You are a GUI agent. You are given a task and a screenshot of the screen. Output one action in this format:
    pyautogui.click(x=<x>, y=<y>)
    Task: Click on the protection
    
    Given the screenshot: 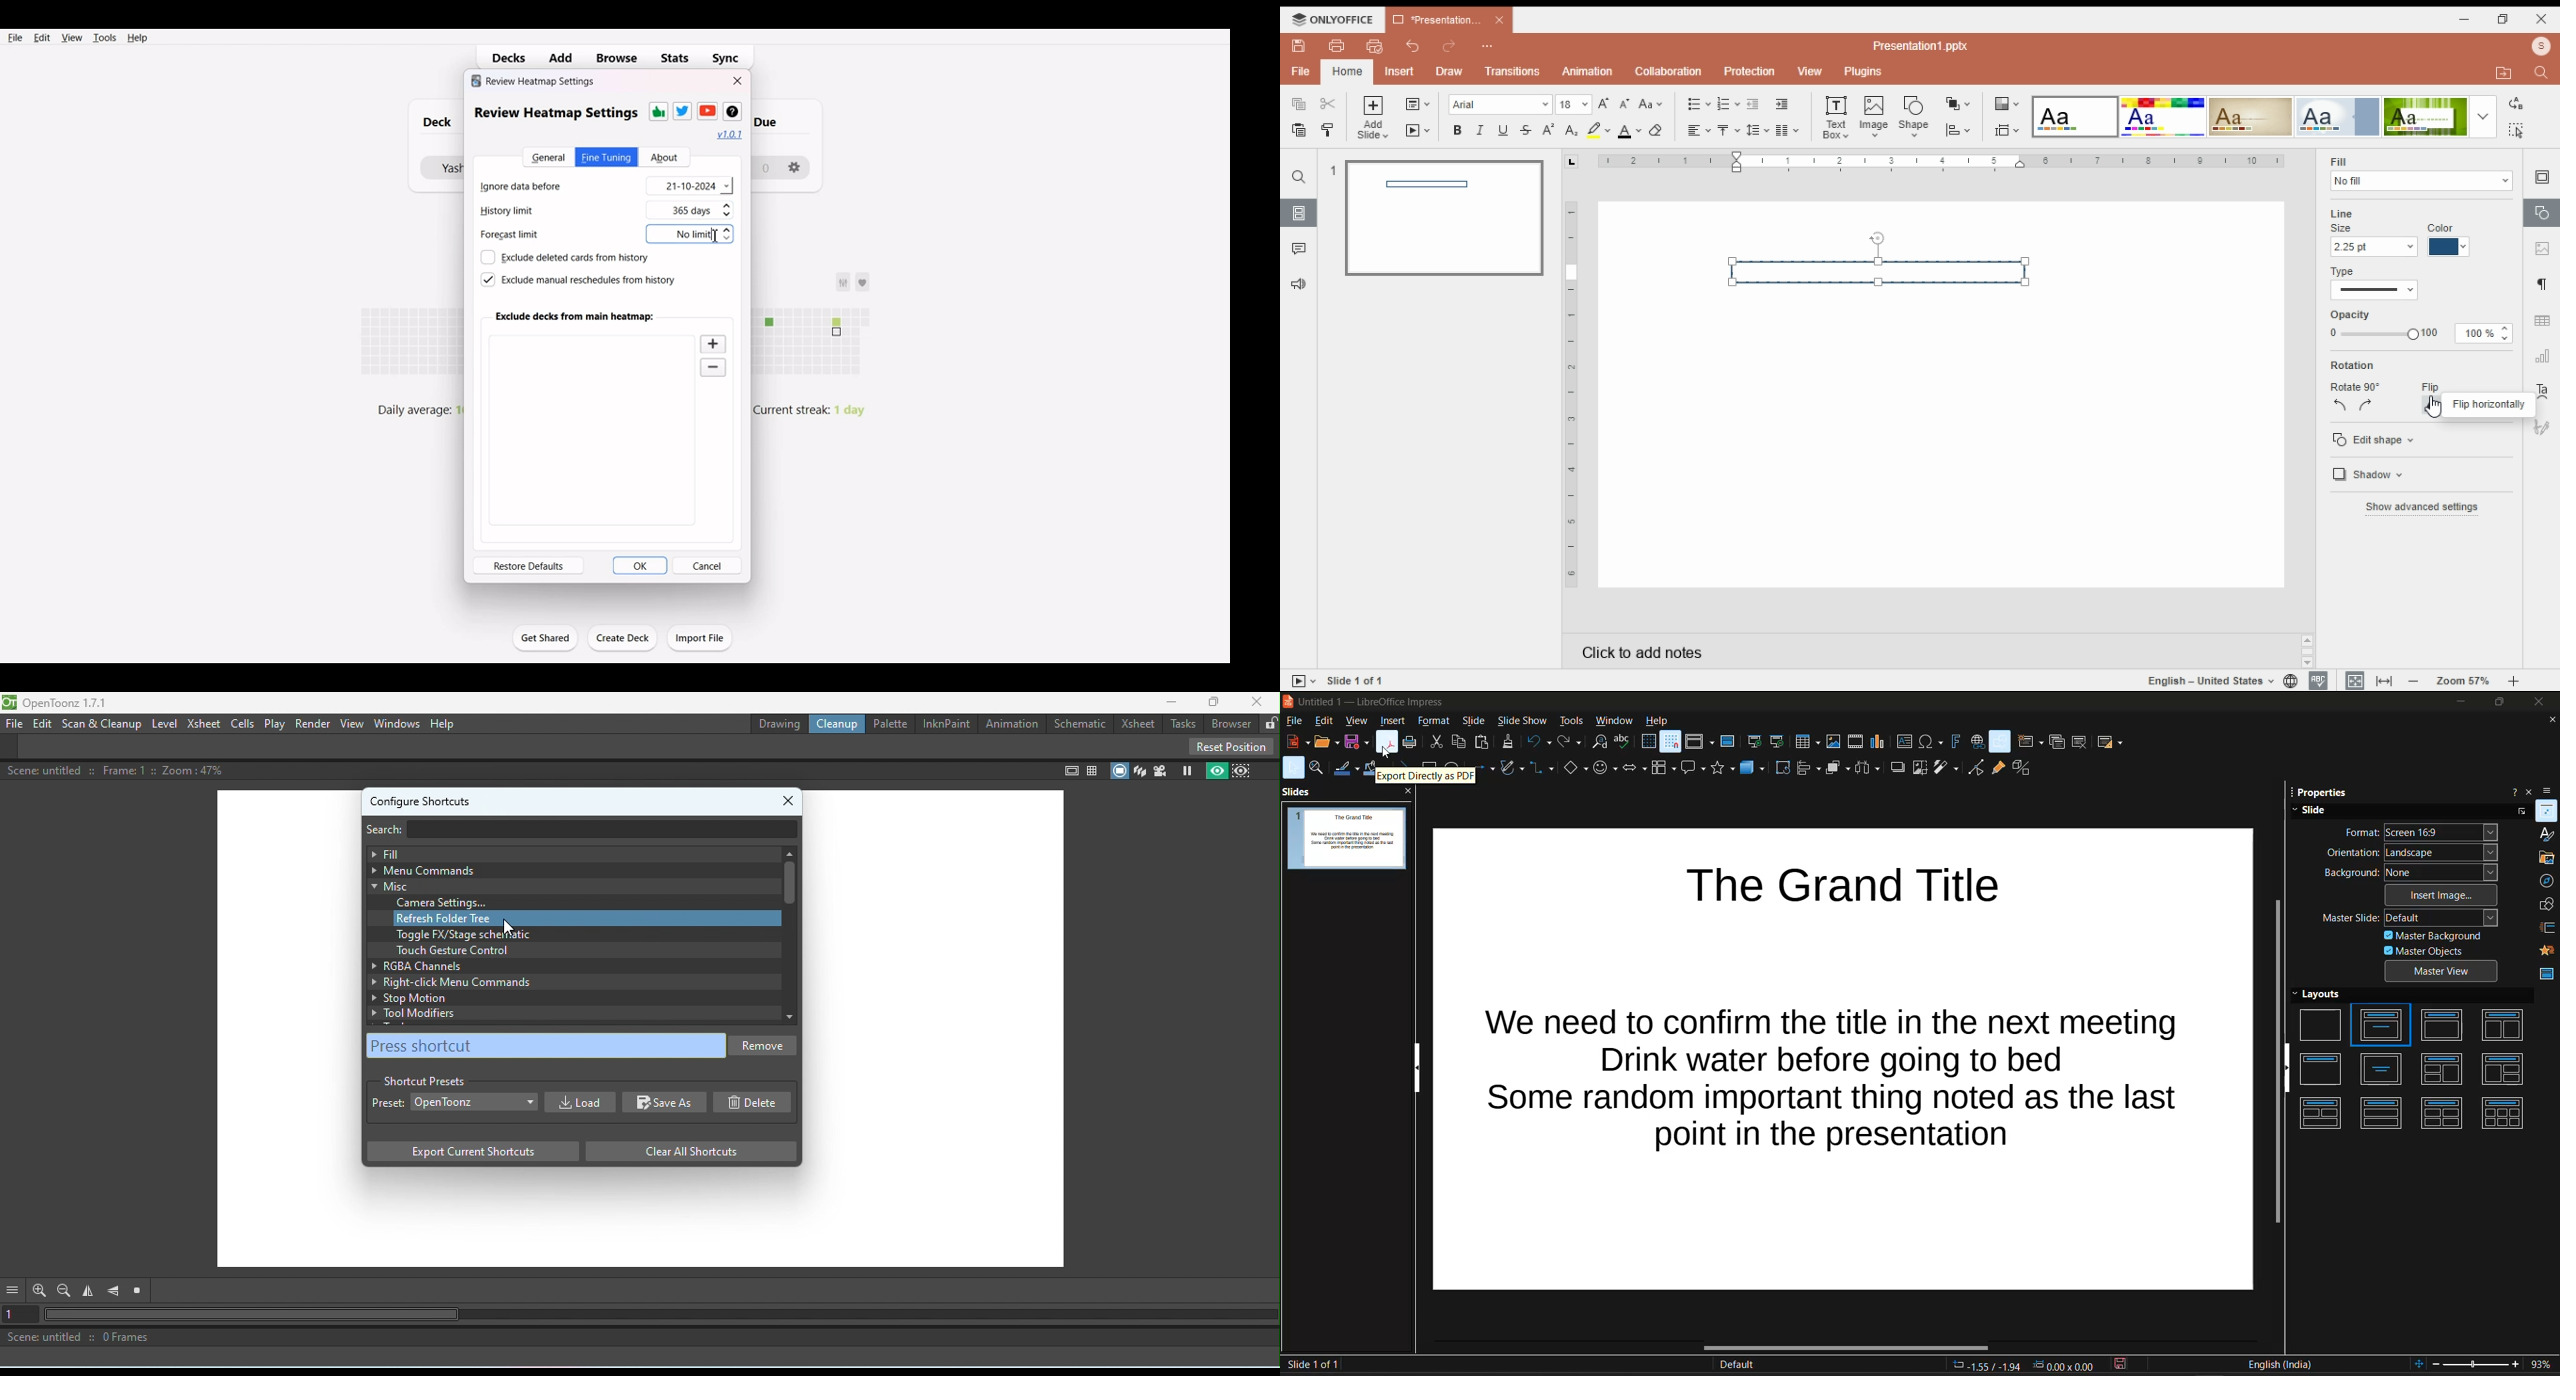 What is the action you would take?
    pyautogui.click(x=1750, y=70)
    